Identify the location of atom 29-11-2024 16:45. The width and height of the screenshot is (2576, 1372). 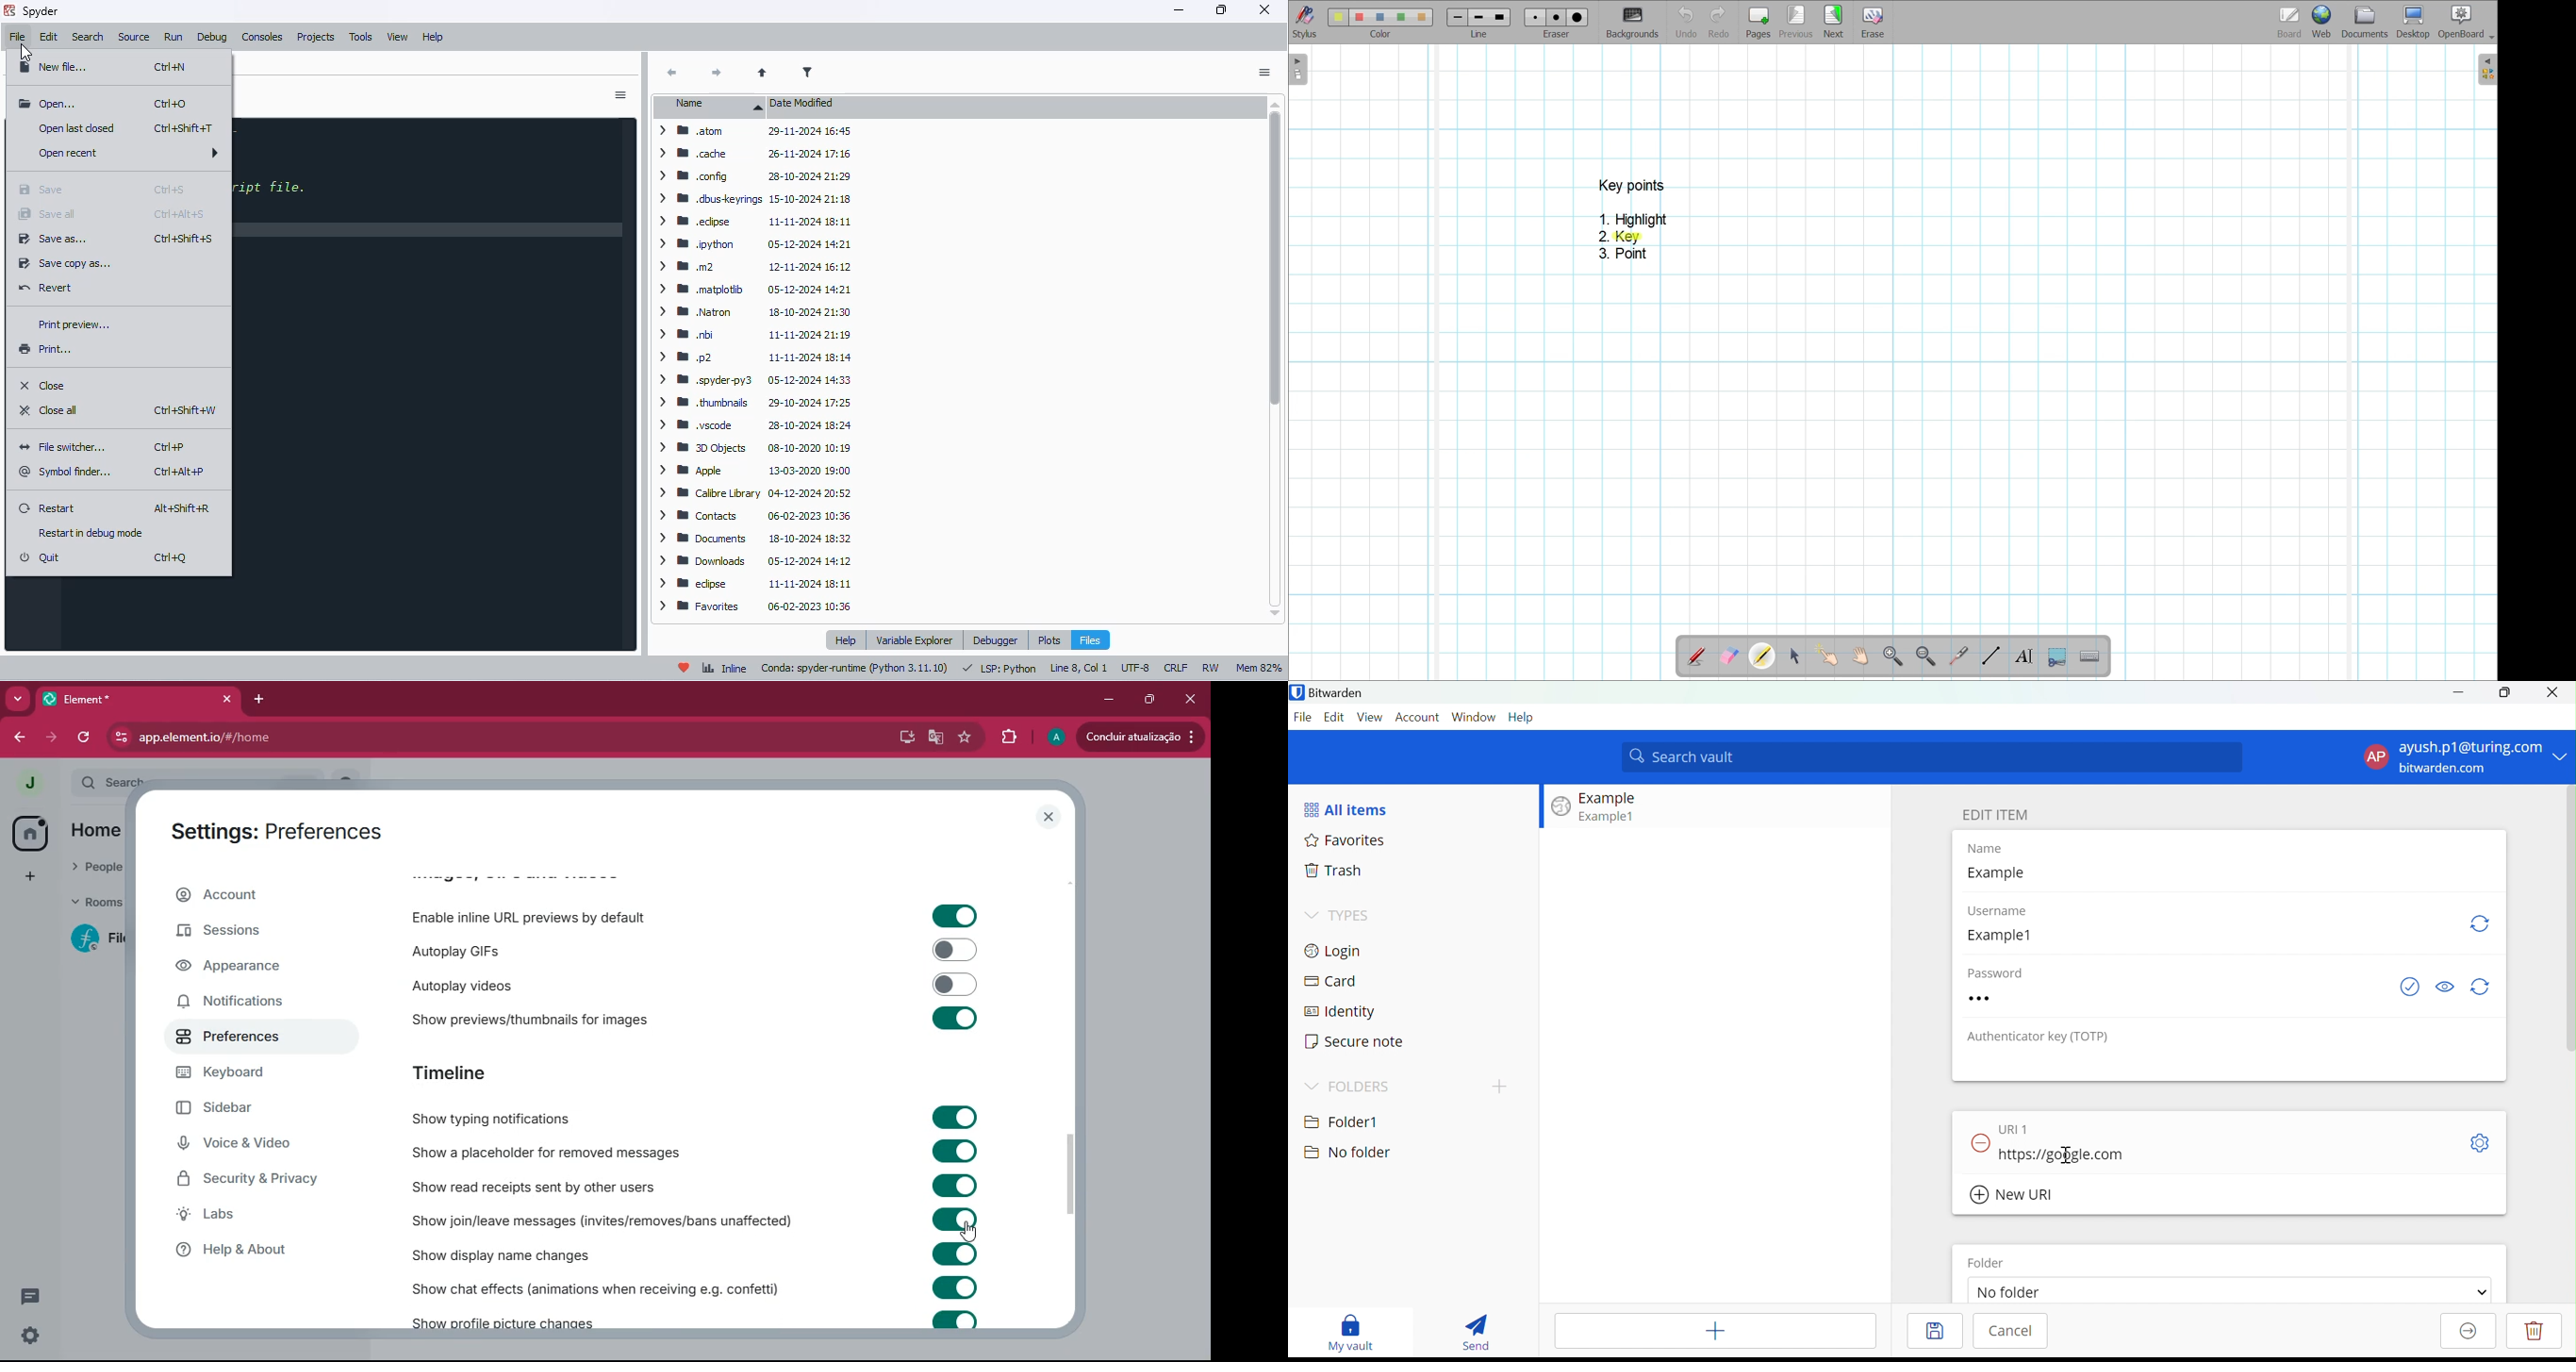
(751, 130).